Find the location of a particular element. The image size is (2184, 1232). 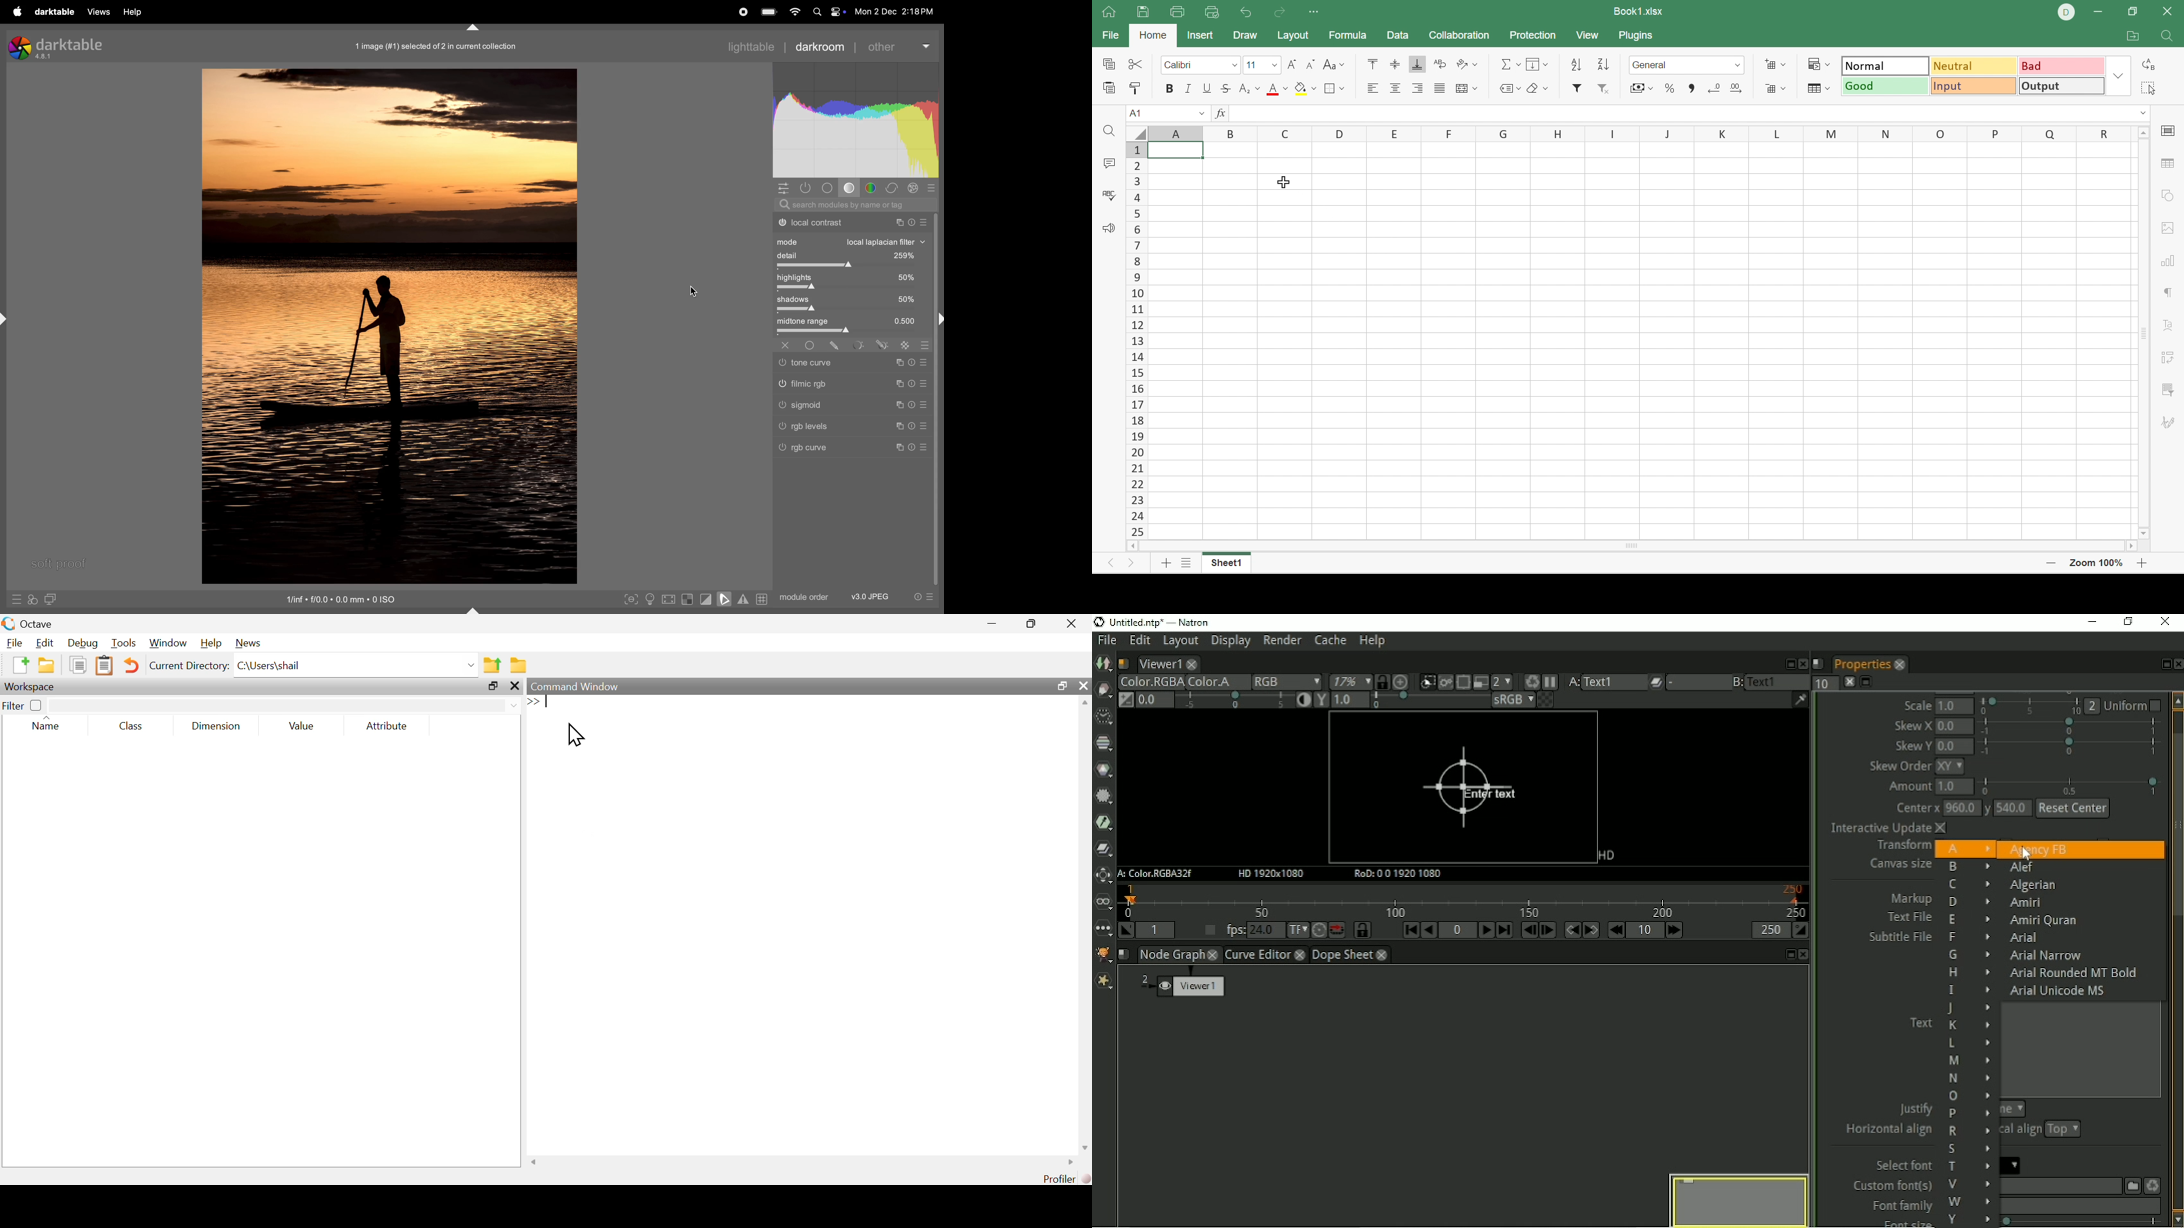

quick access to presets is located at coordinates (13, 597).